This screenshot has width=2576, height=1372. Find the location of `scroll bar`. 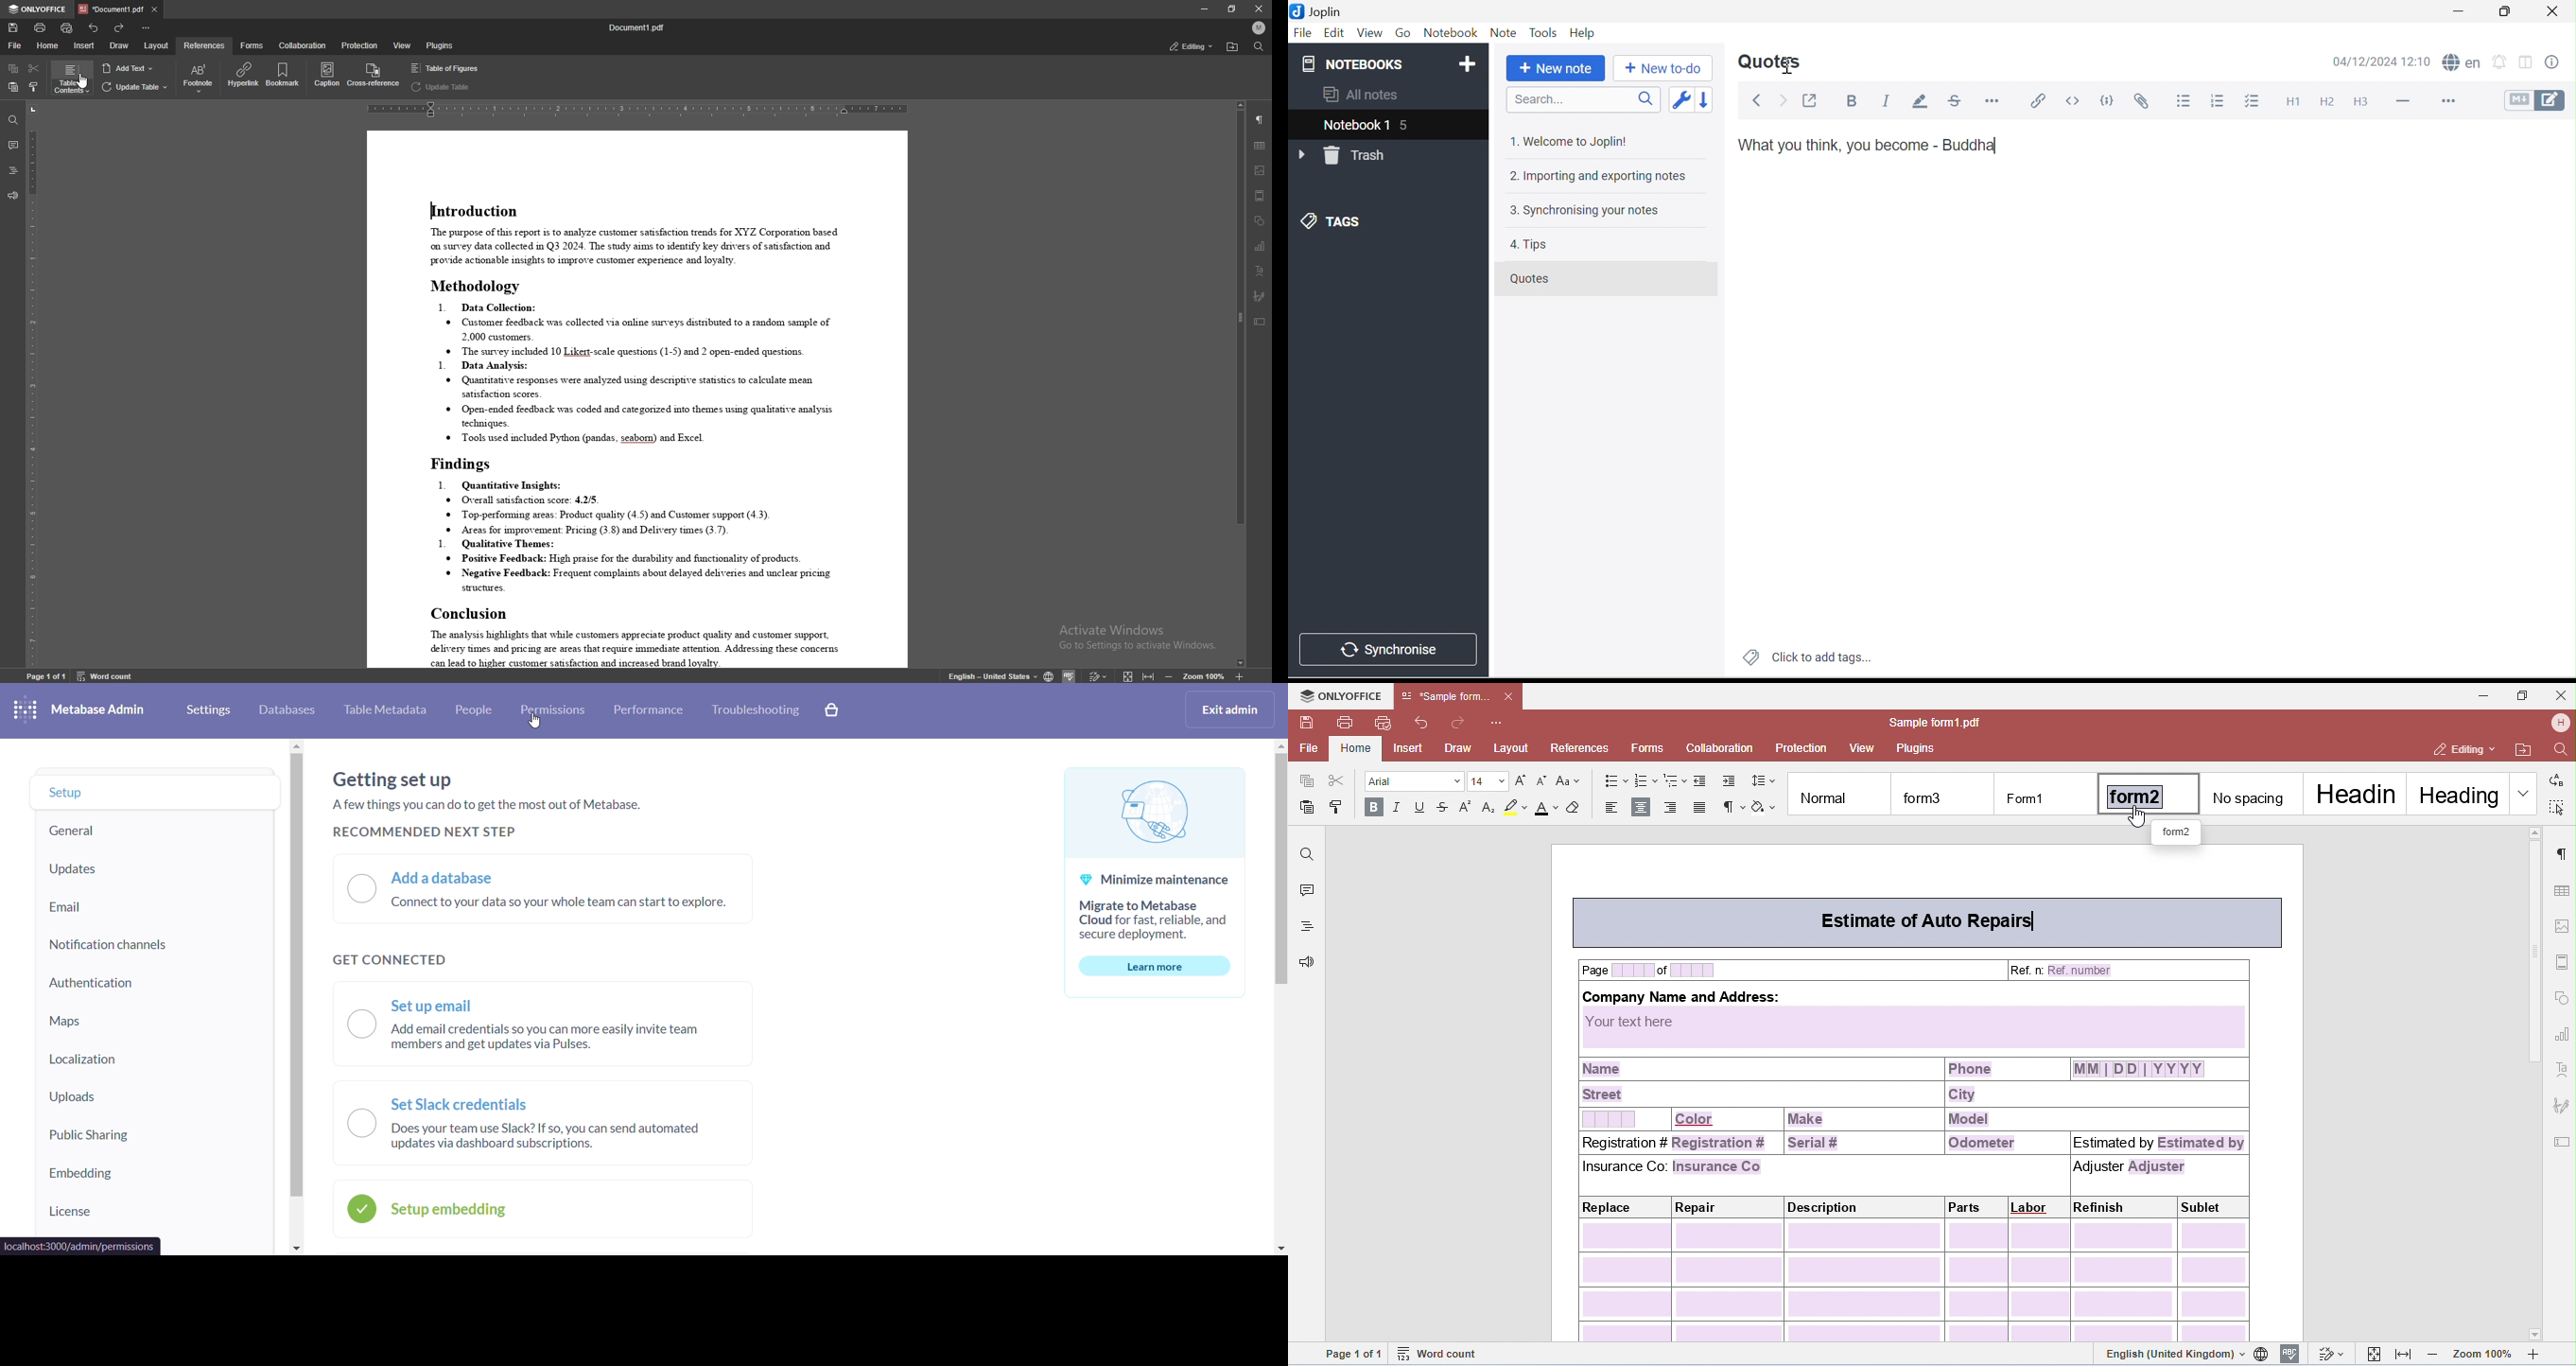

scroll bar is located at coordinates (1239, 386).